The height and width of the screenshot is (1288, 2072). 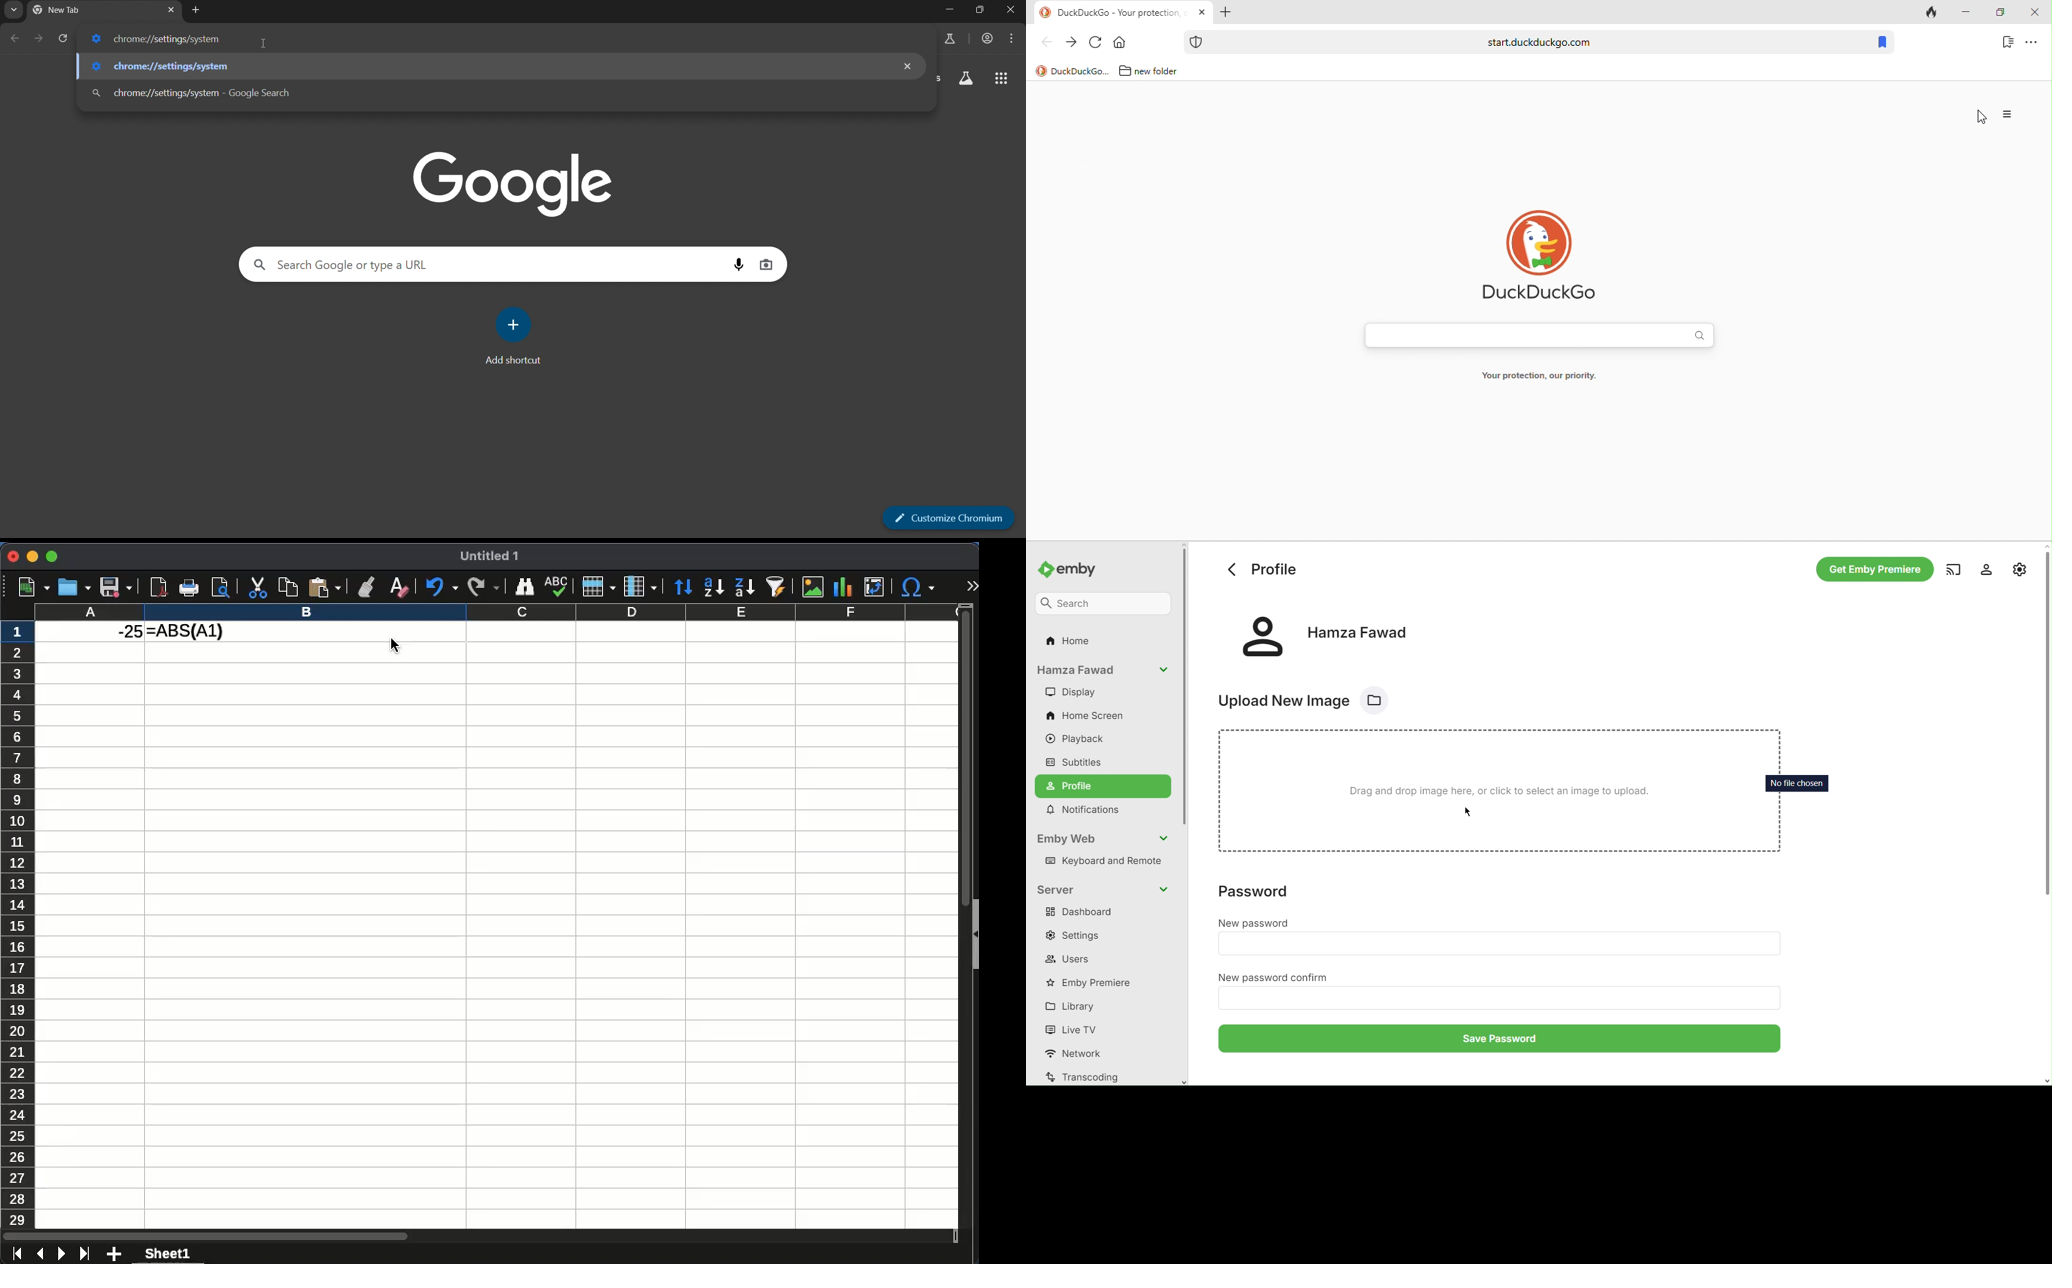 What do you see at coordinates (1501, 1041) in the screenshot?
I see `Save Password` at bounding box center [1501, 1041].